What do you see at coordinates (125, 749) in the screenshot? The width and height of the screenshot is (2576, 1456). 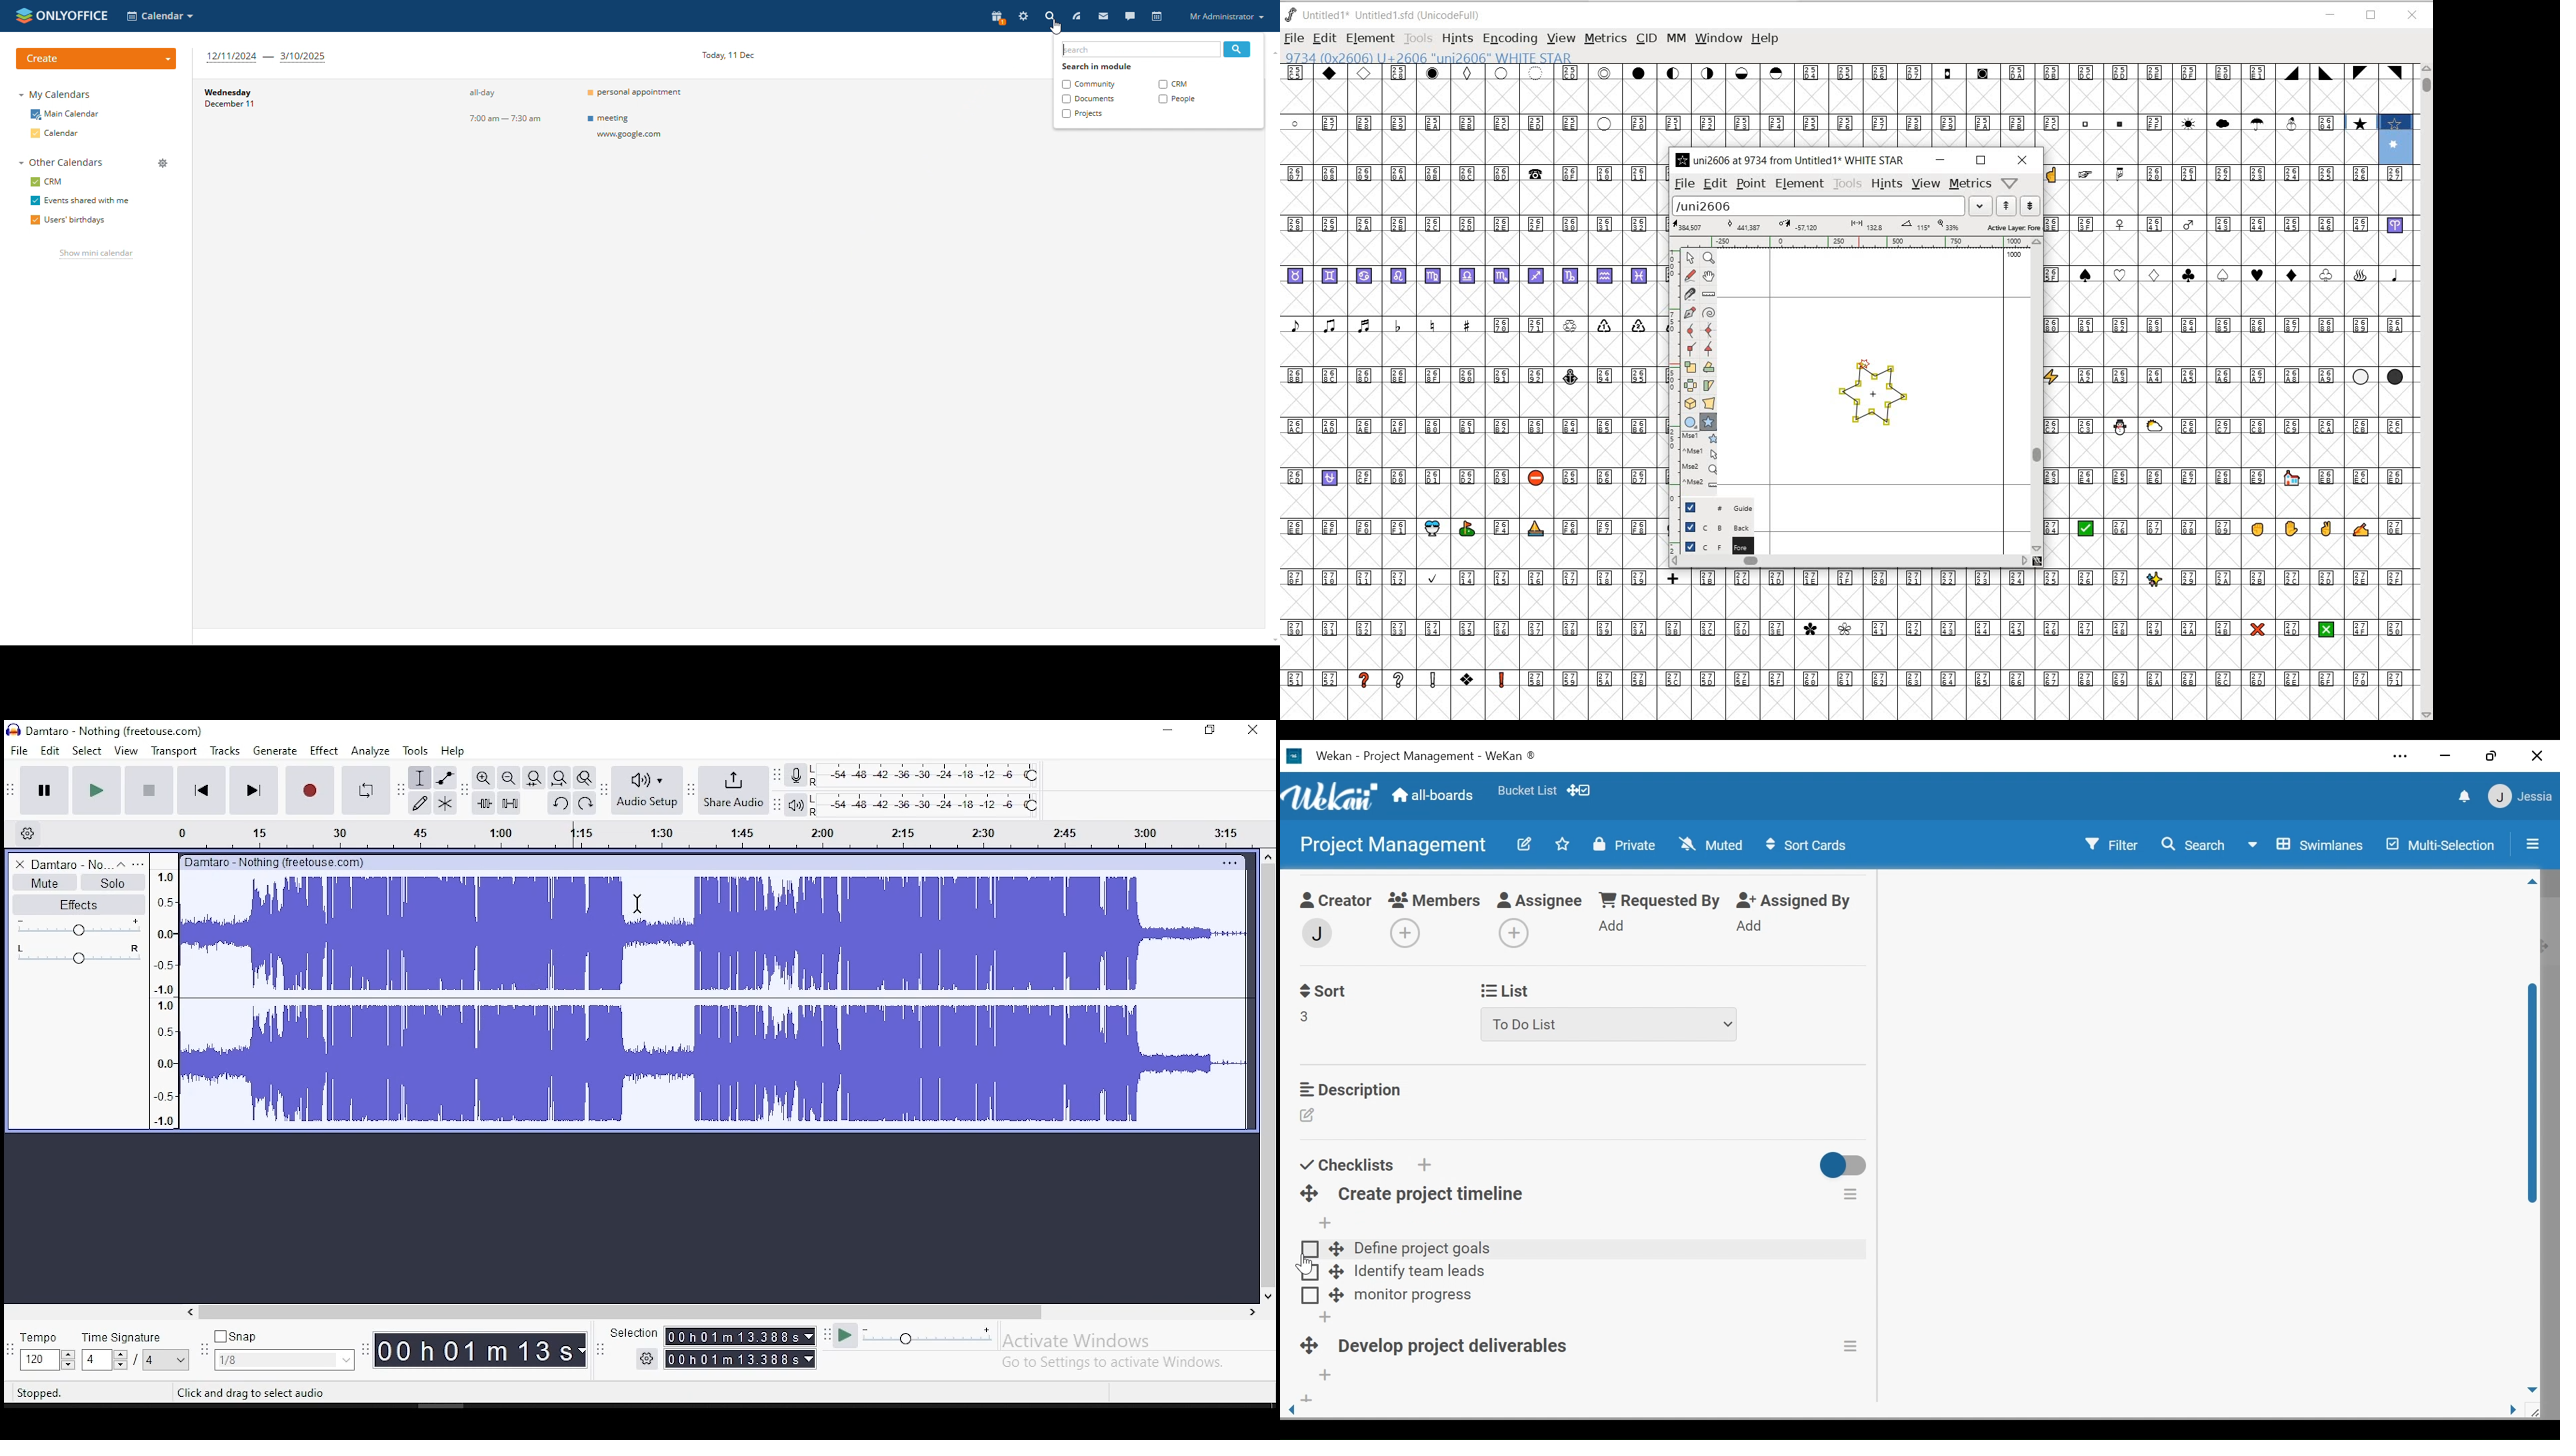 I see `view` at bounding box center [125, 749].